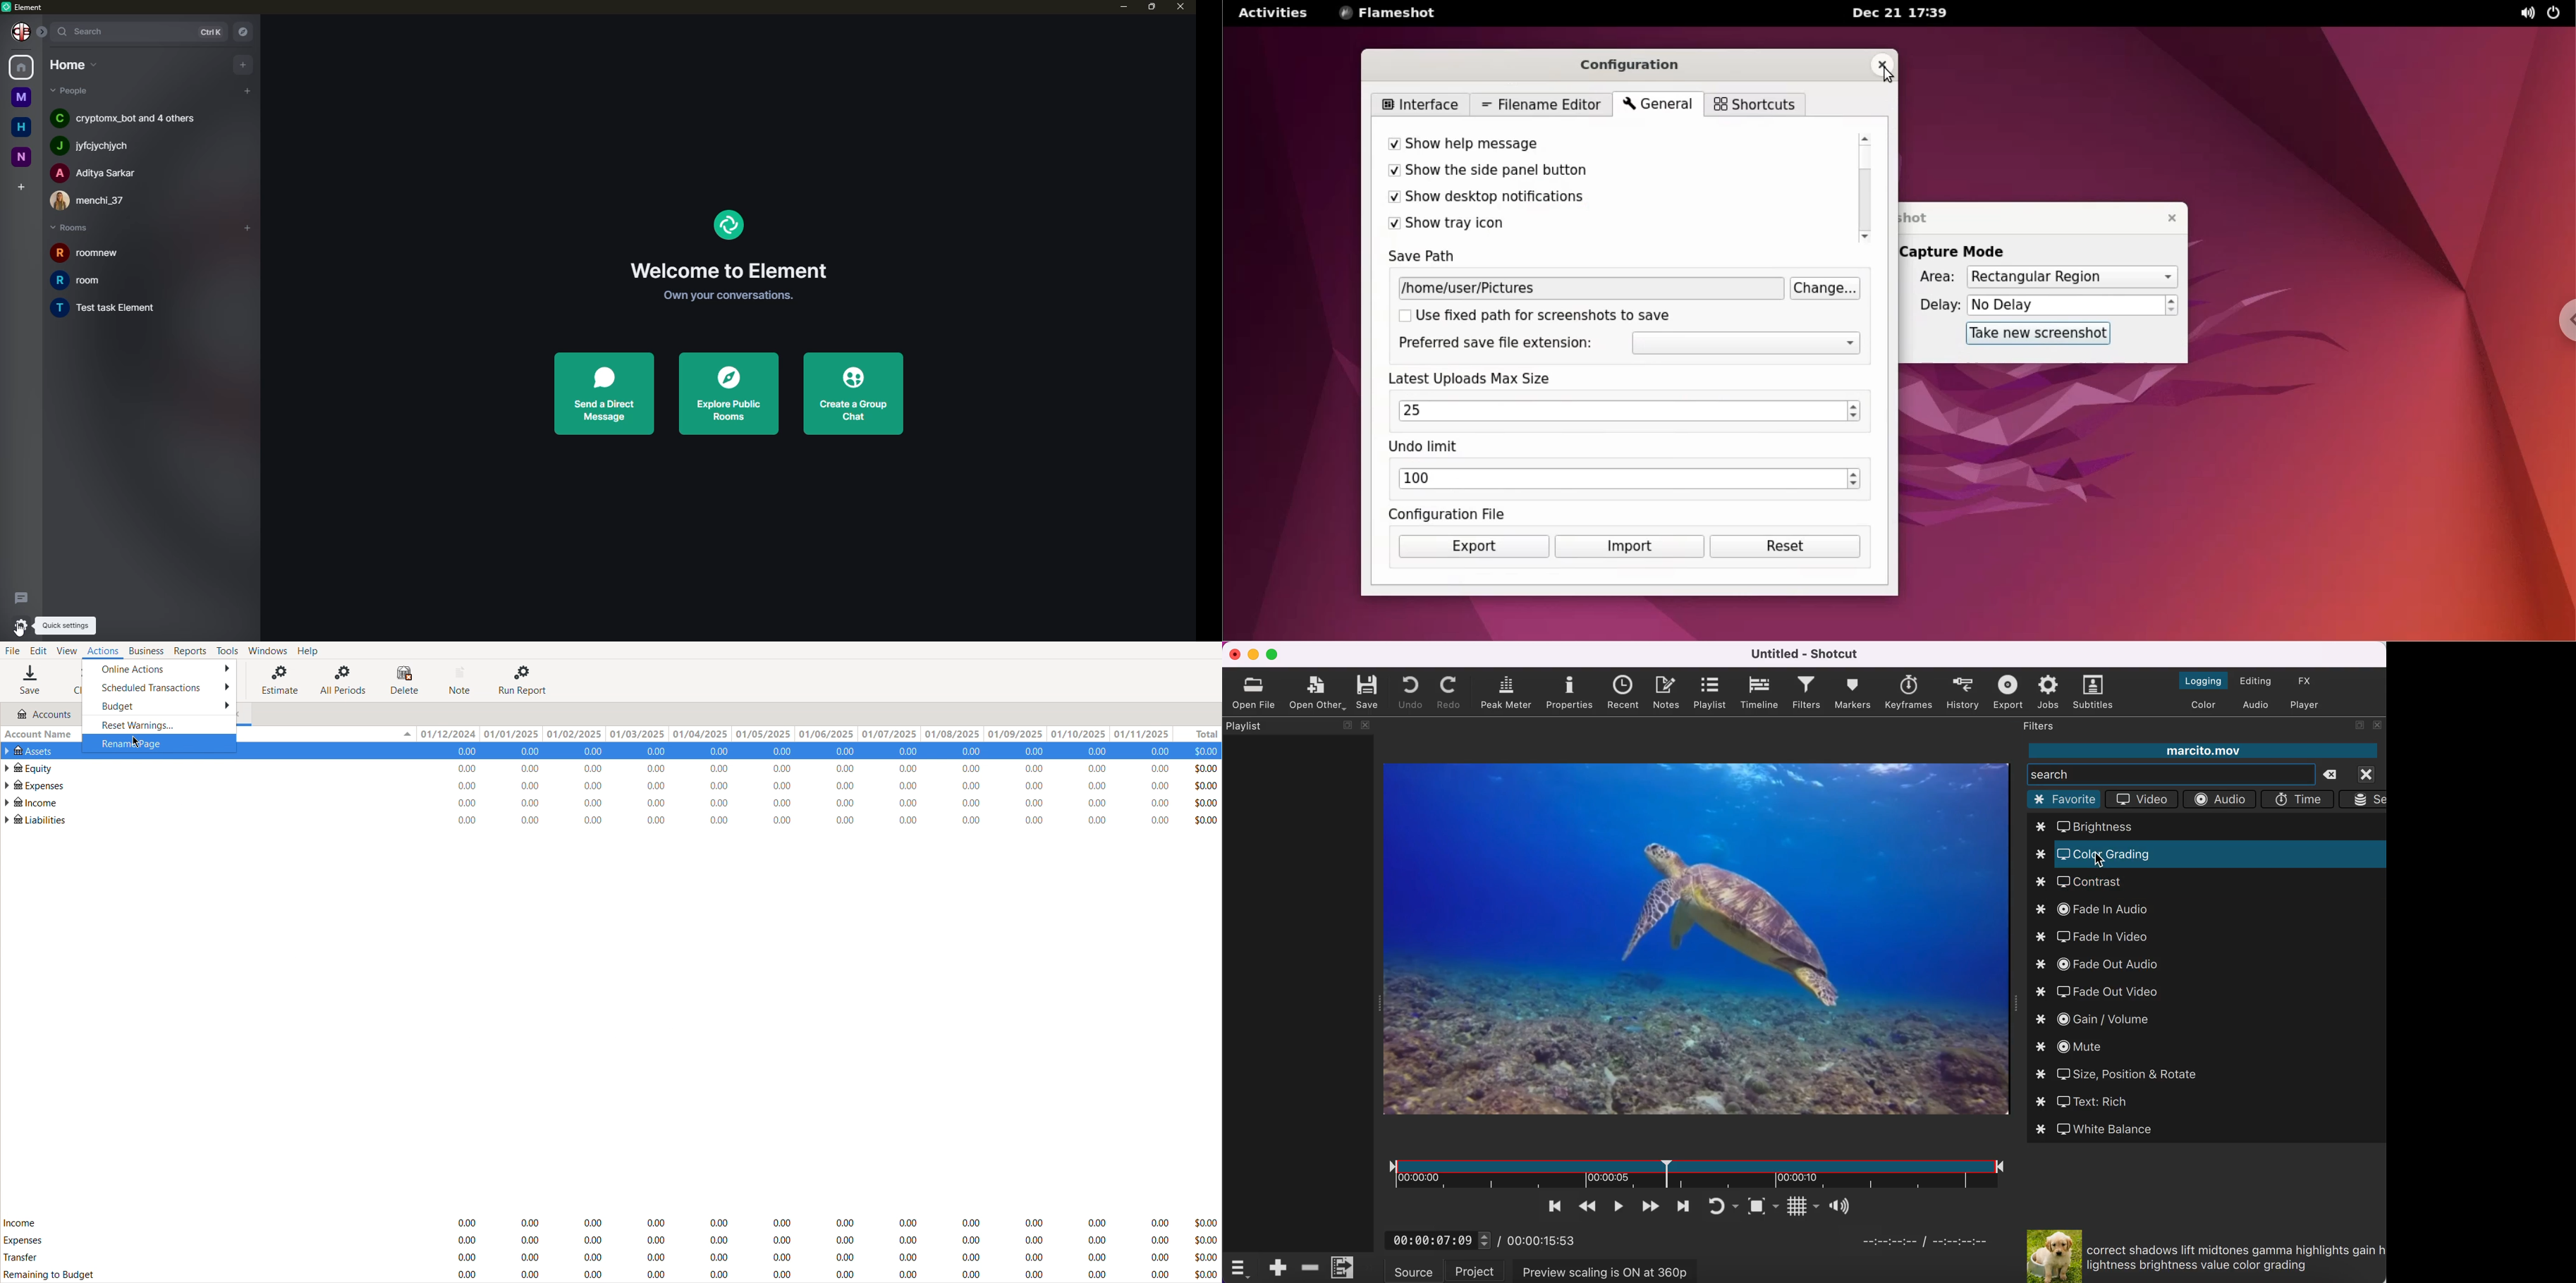  I want to click on people, so click(99, 199).